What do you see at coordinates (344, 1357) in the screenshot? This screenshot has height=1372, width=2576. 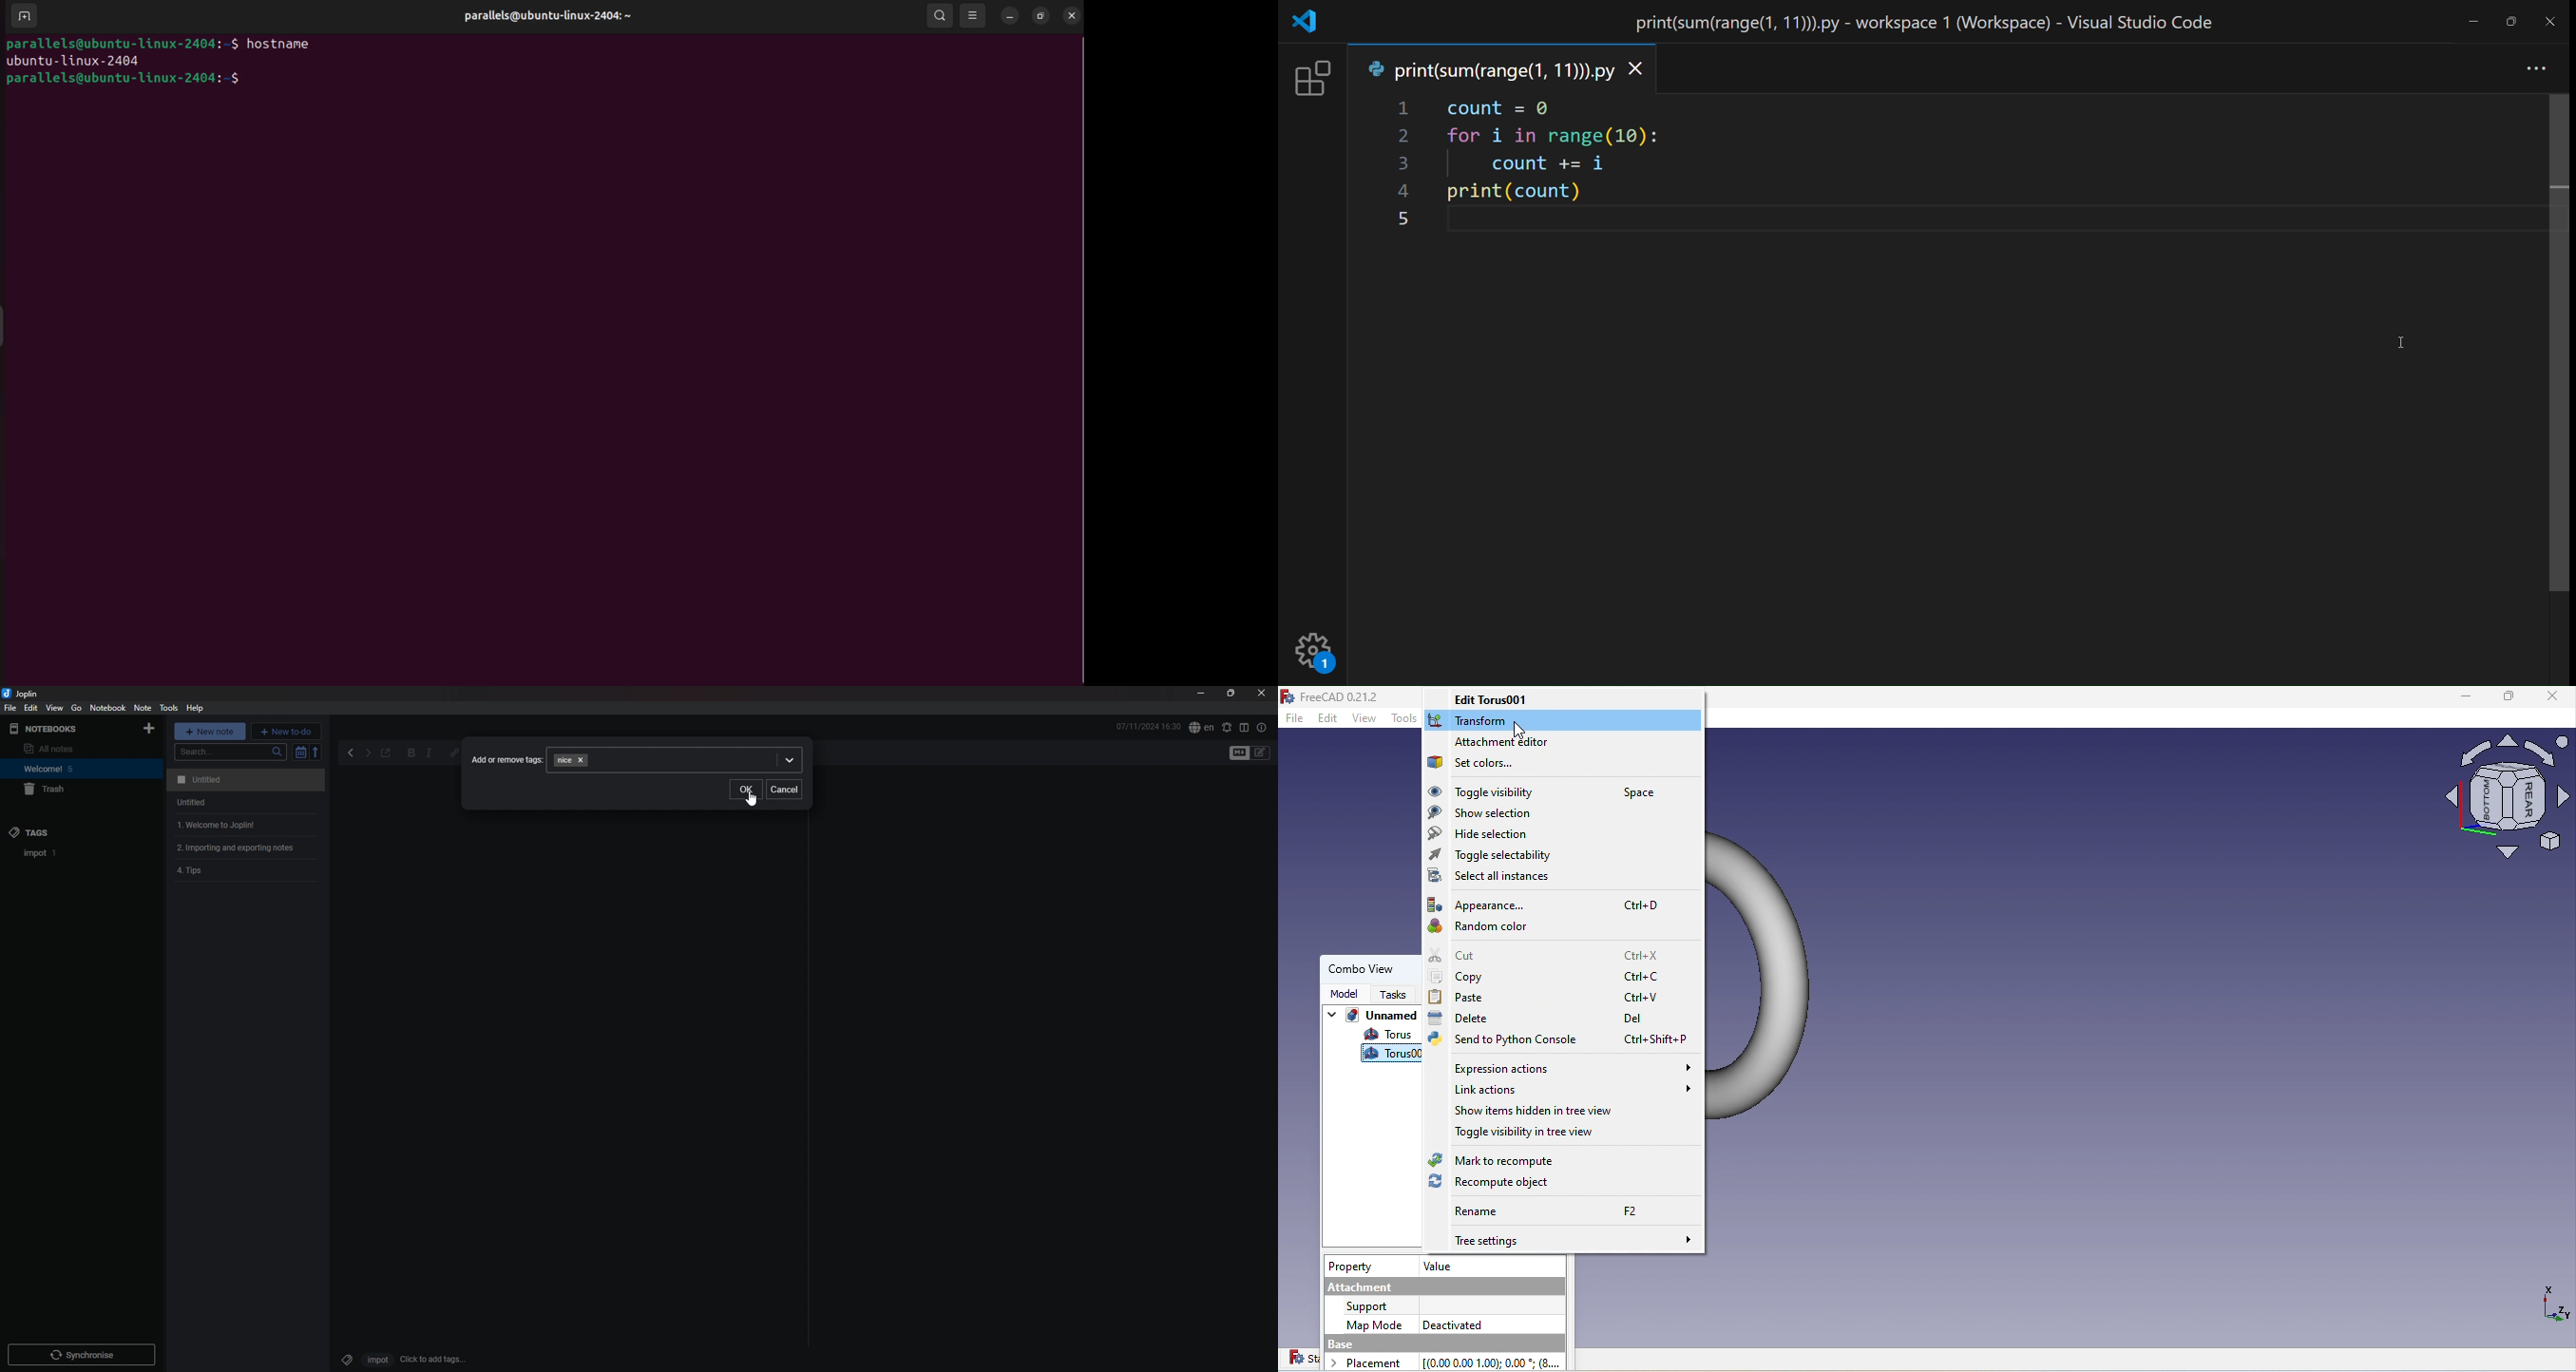 I see `tag` at bounding box center [344, 1357].